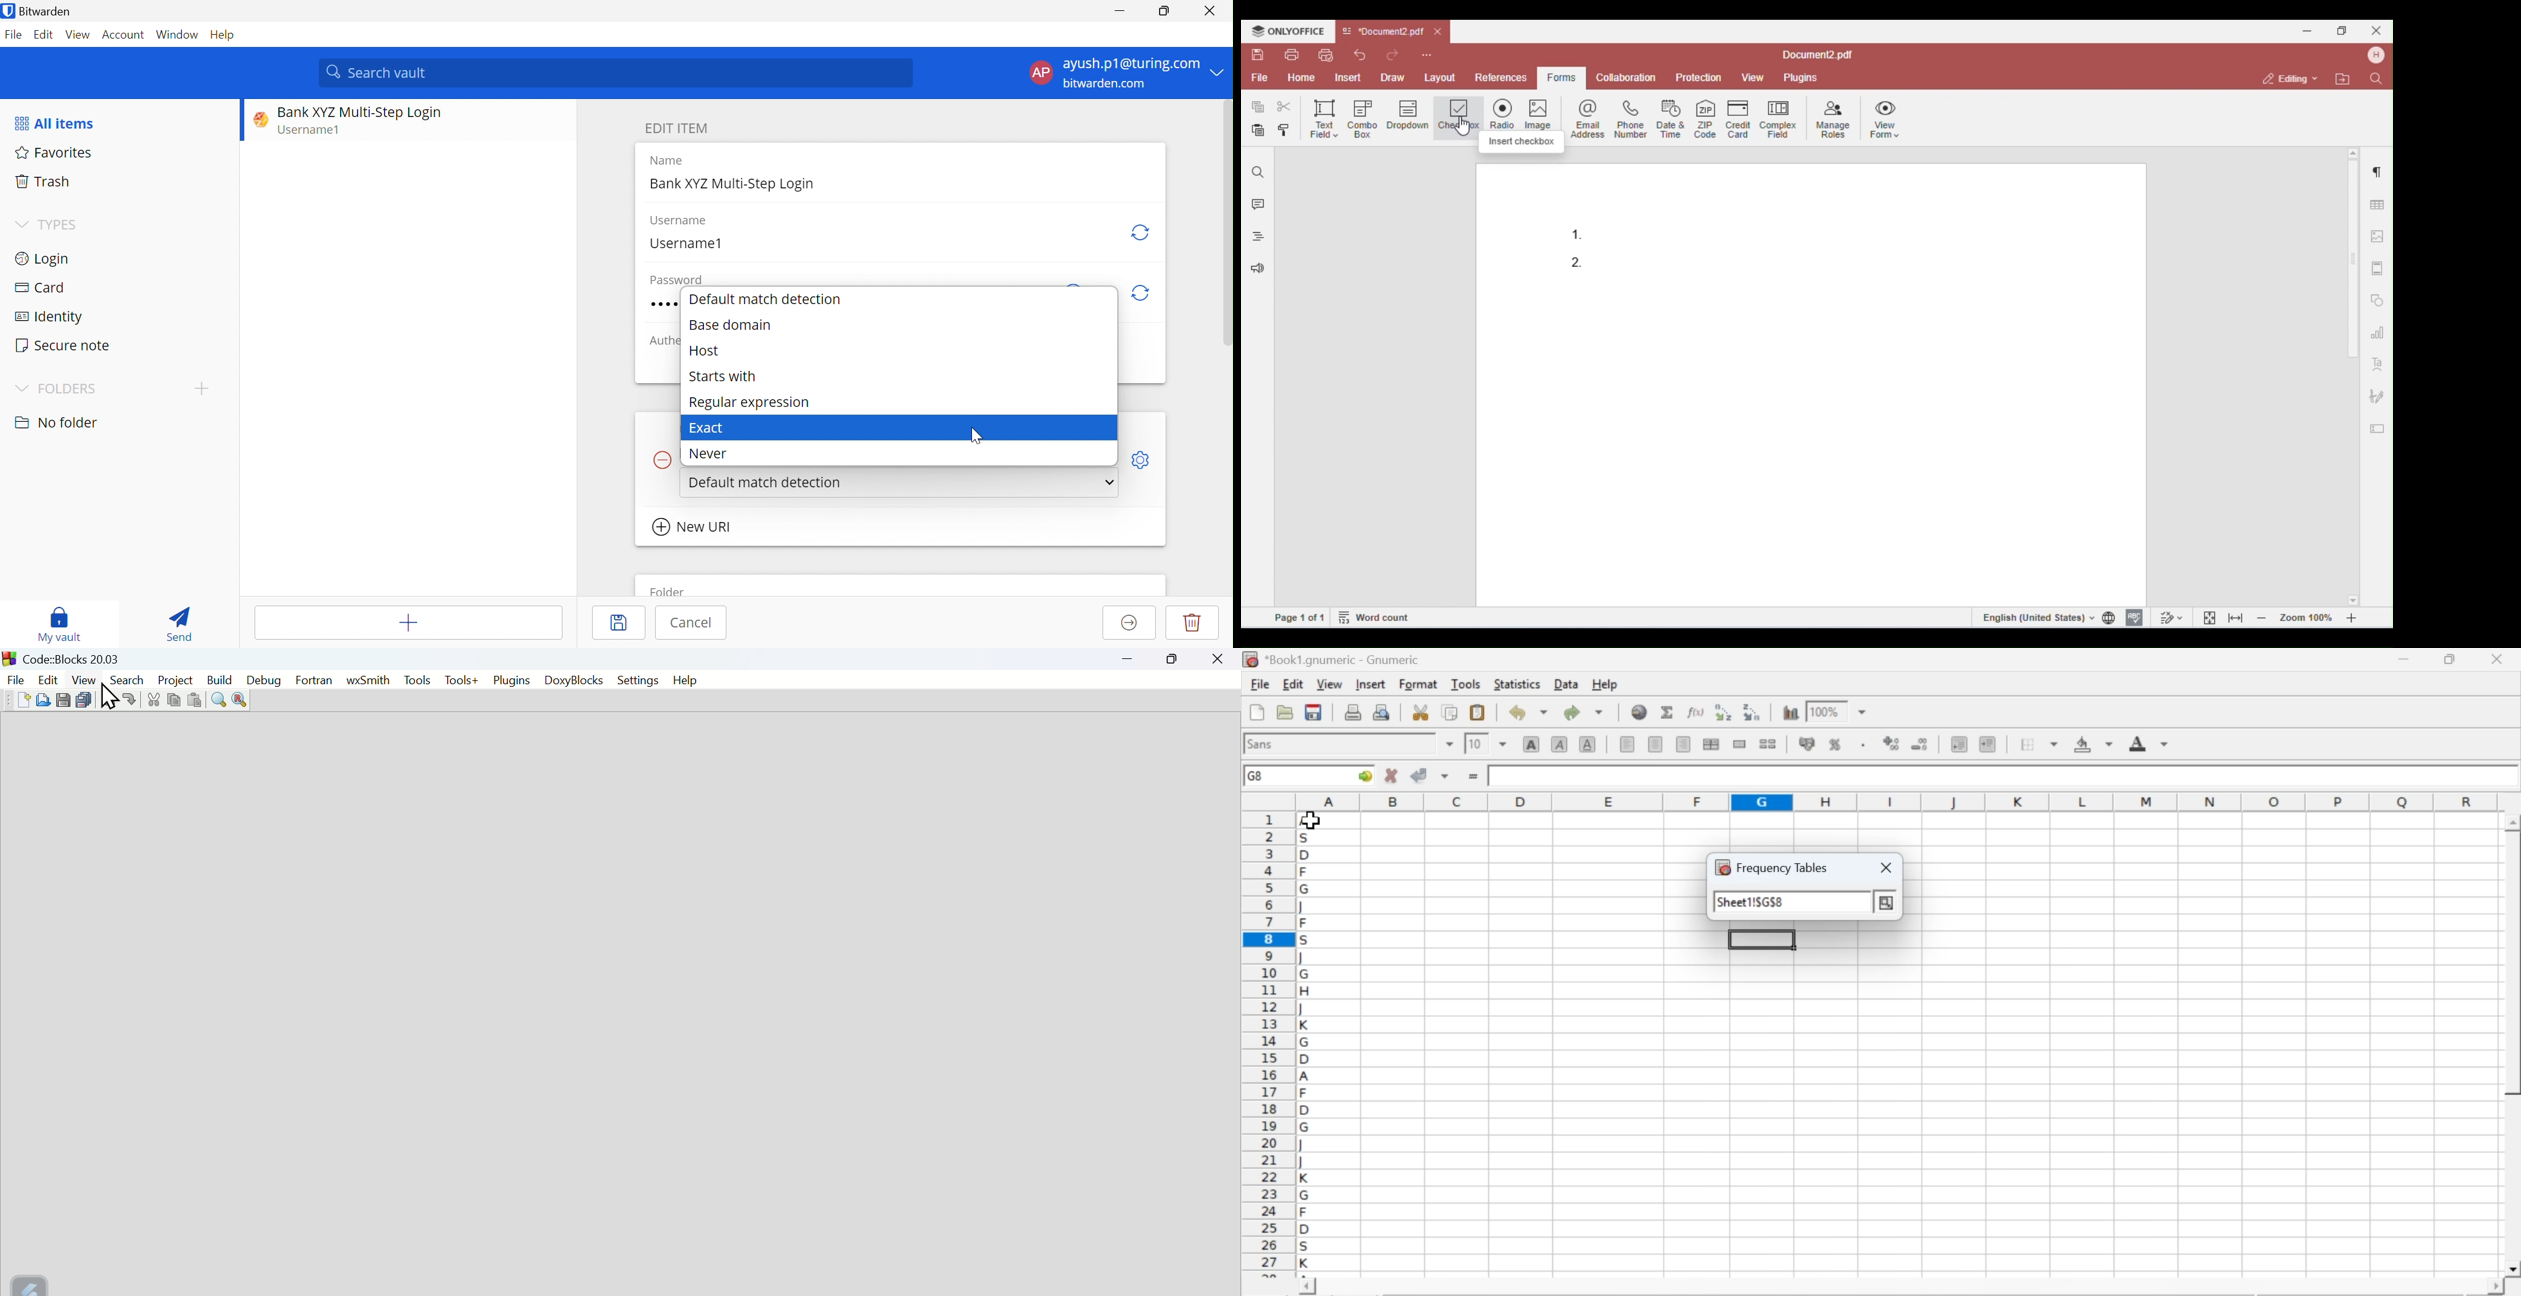 The image size is (2548, 1316). I want to click on bold, so click(1532, 743).